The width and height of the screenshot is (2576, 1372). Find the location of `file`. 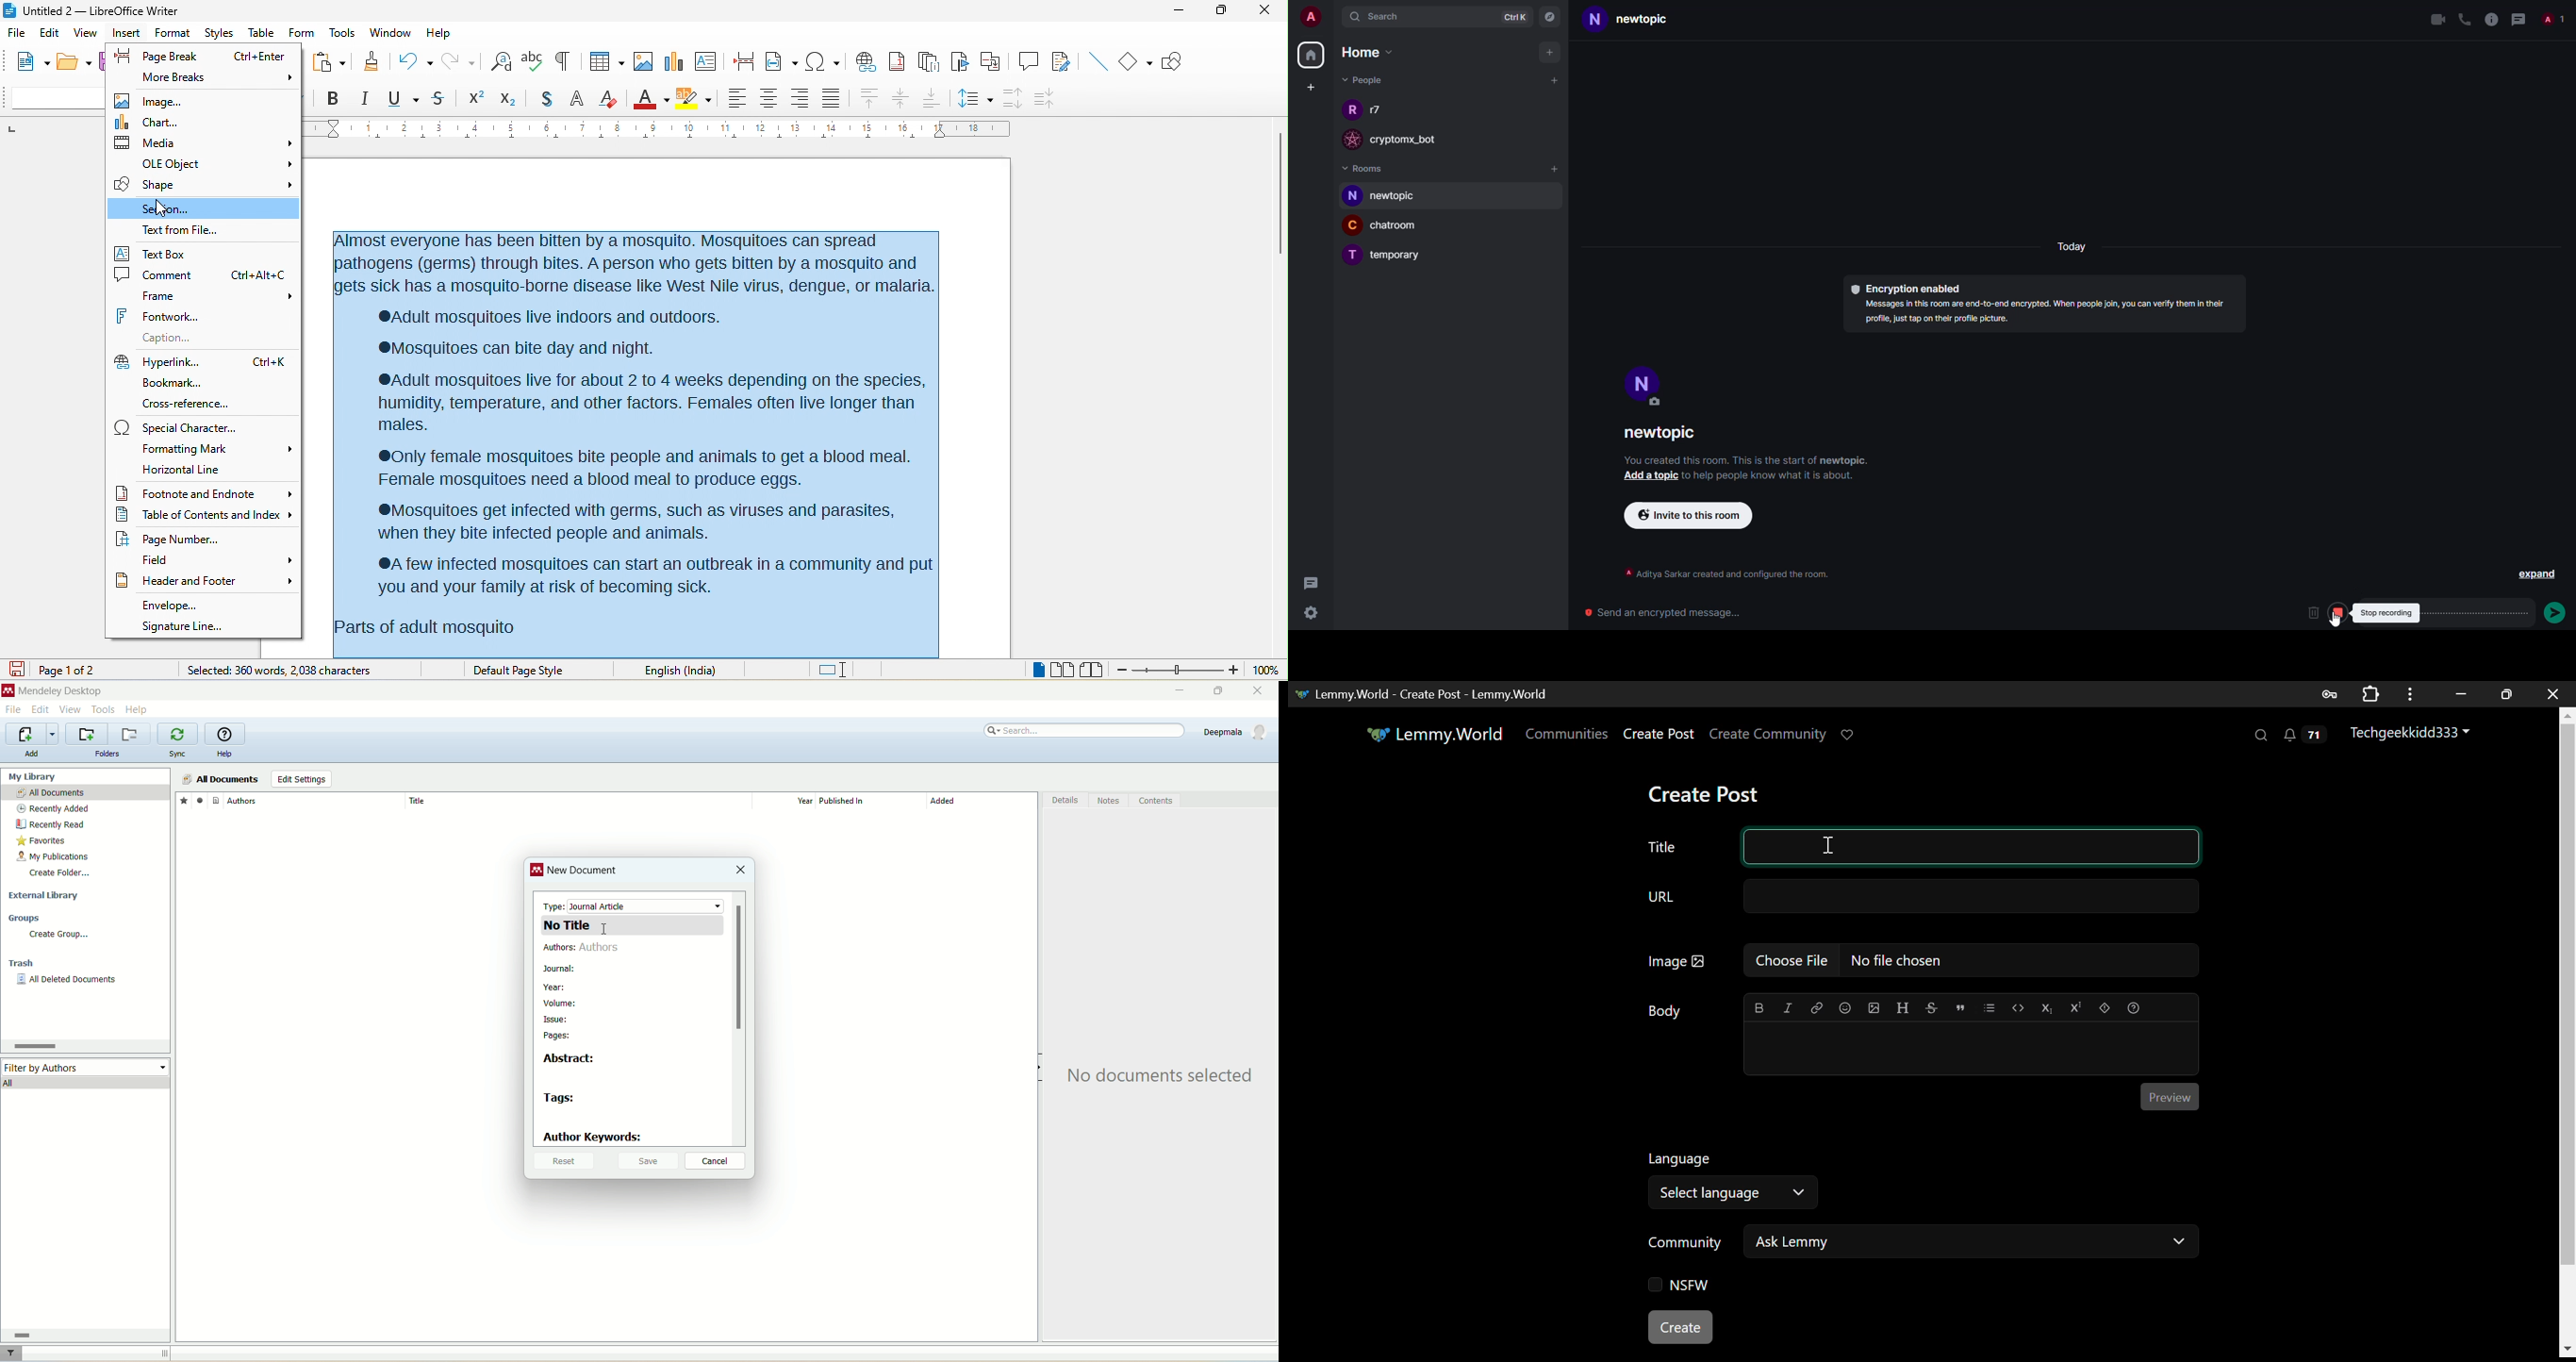

file is located at coordinates (13, 711).